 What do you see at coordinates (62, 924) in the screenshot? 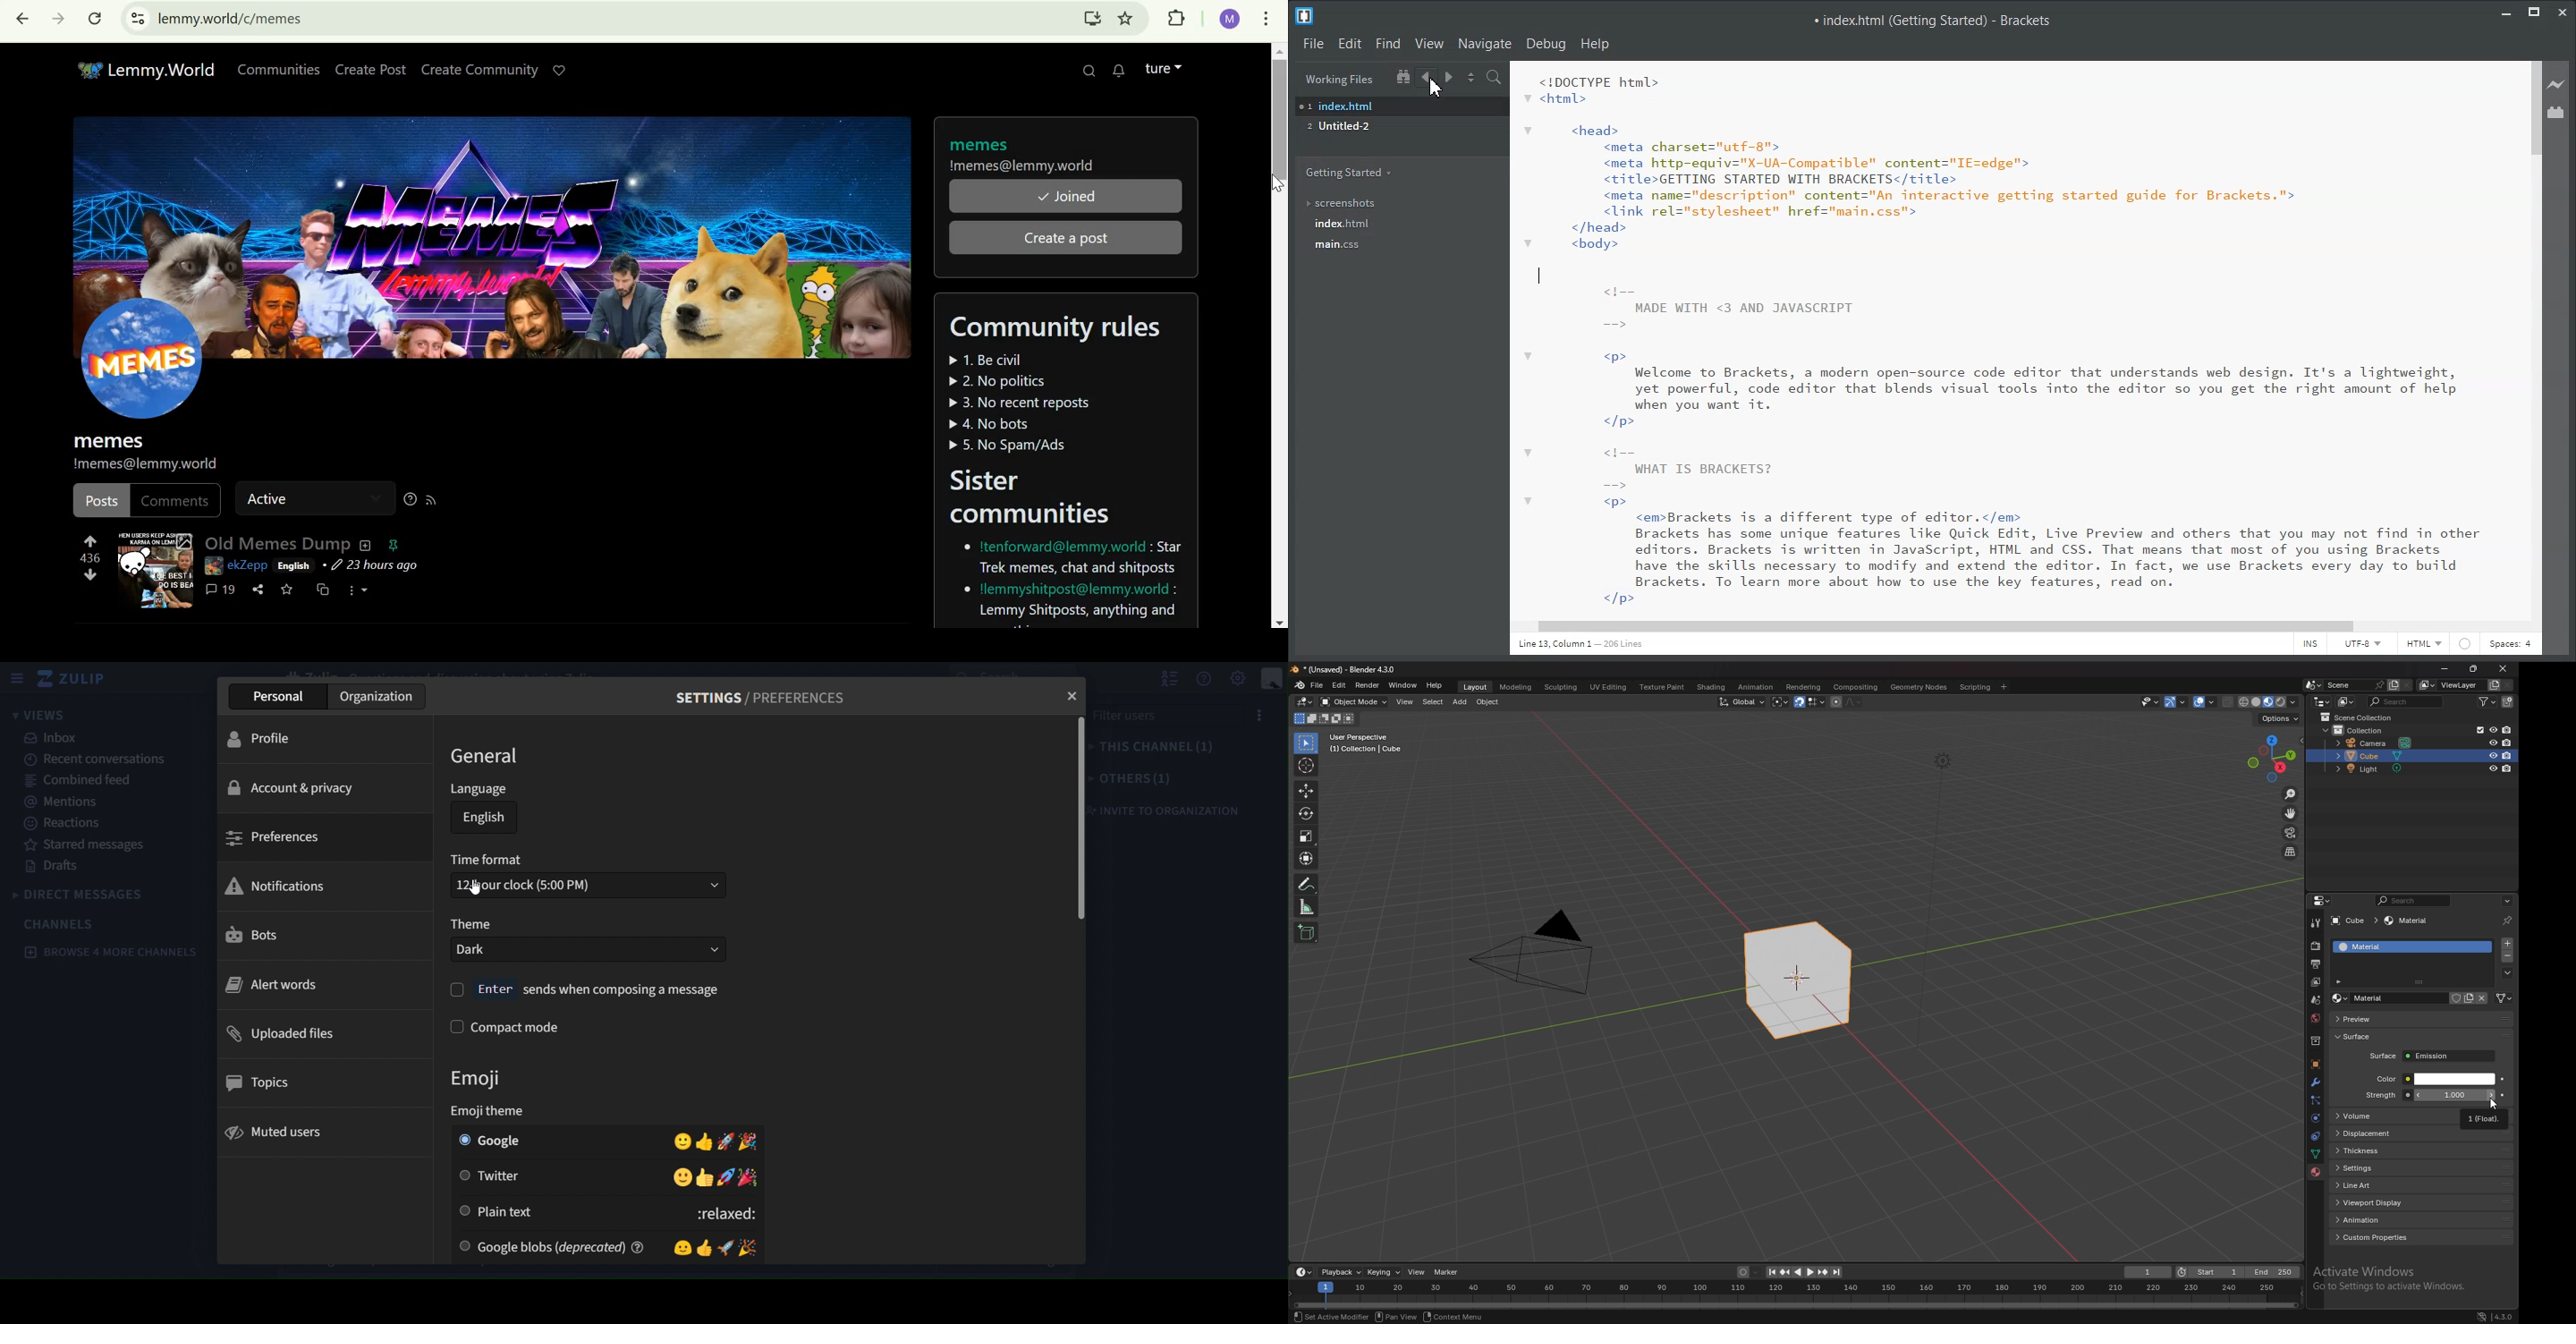
I see `channels` at bounding box center [62, 924].